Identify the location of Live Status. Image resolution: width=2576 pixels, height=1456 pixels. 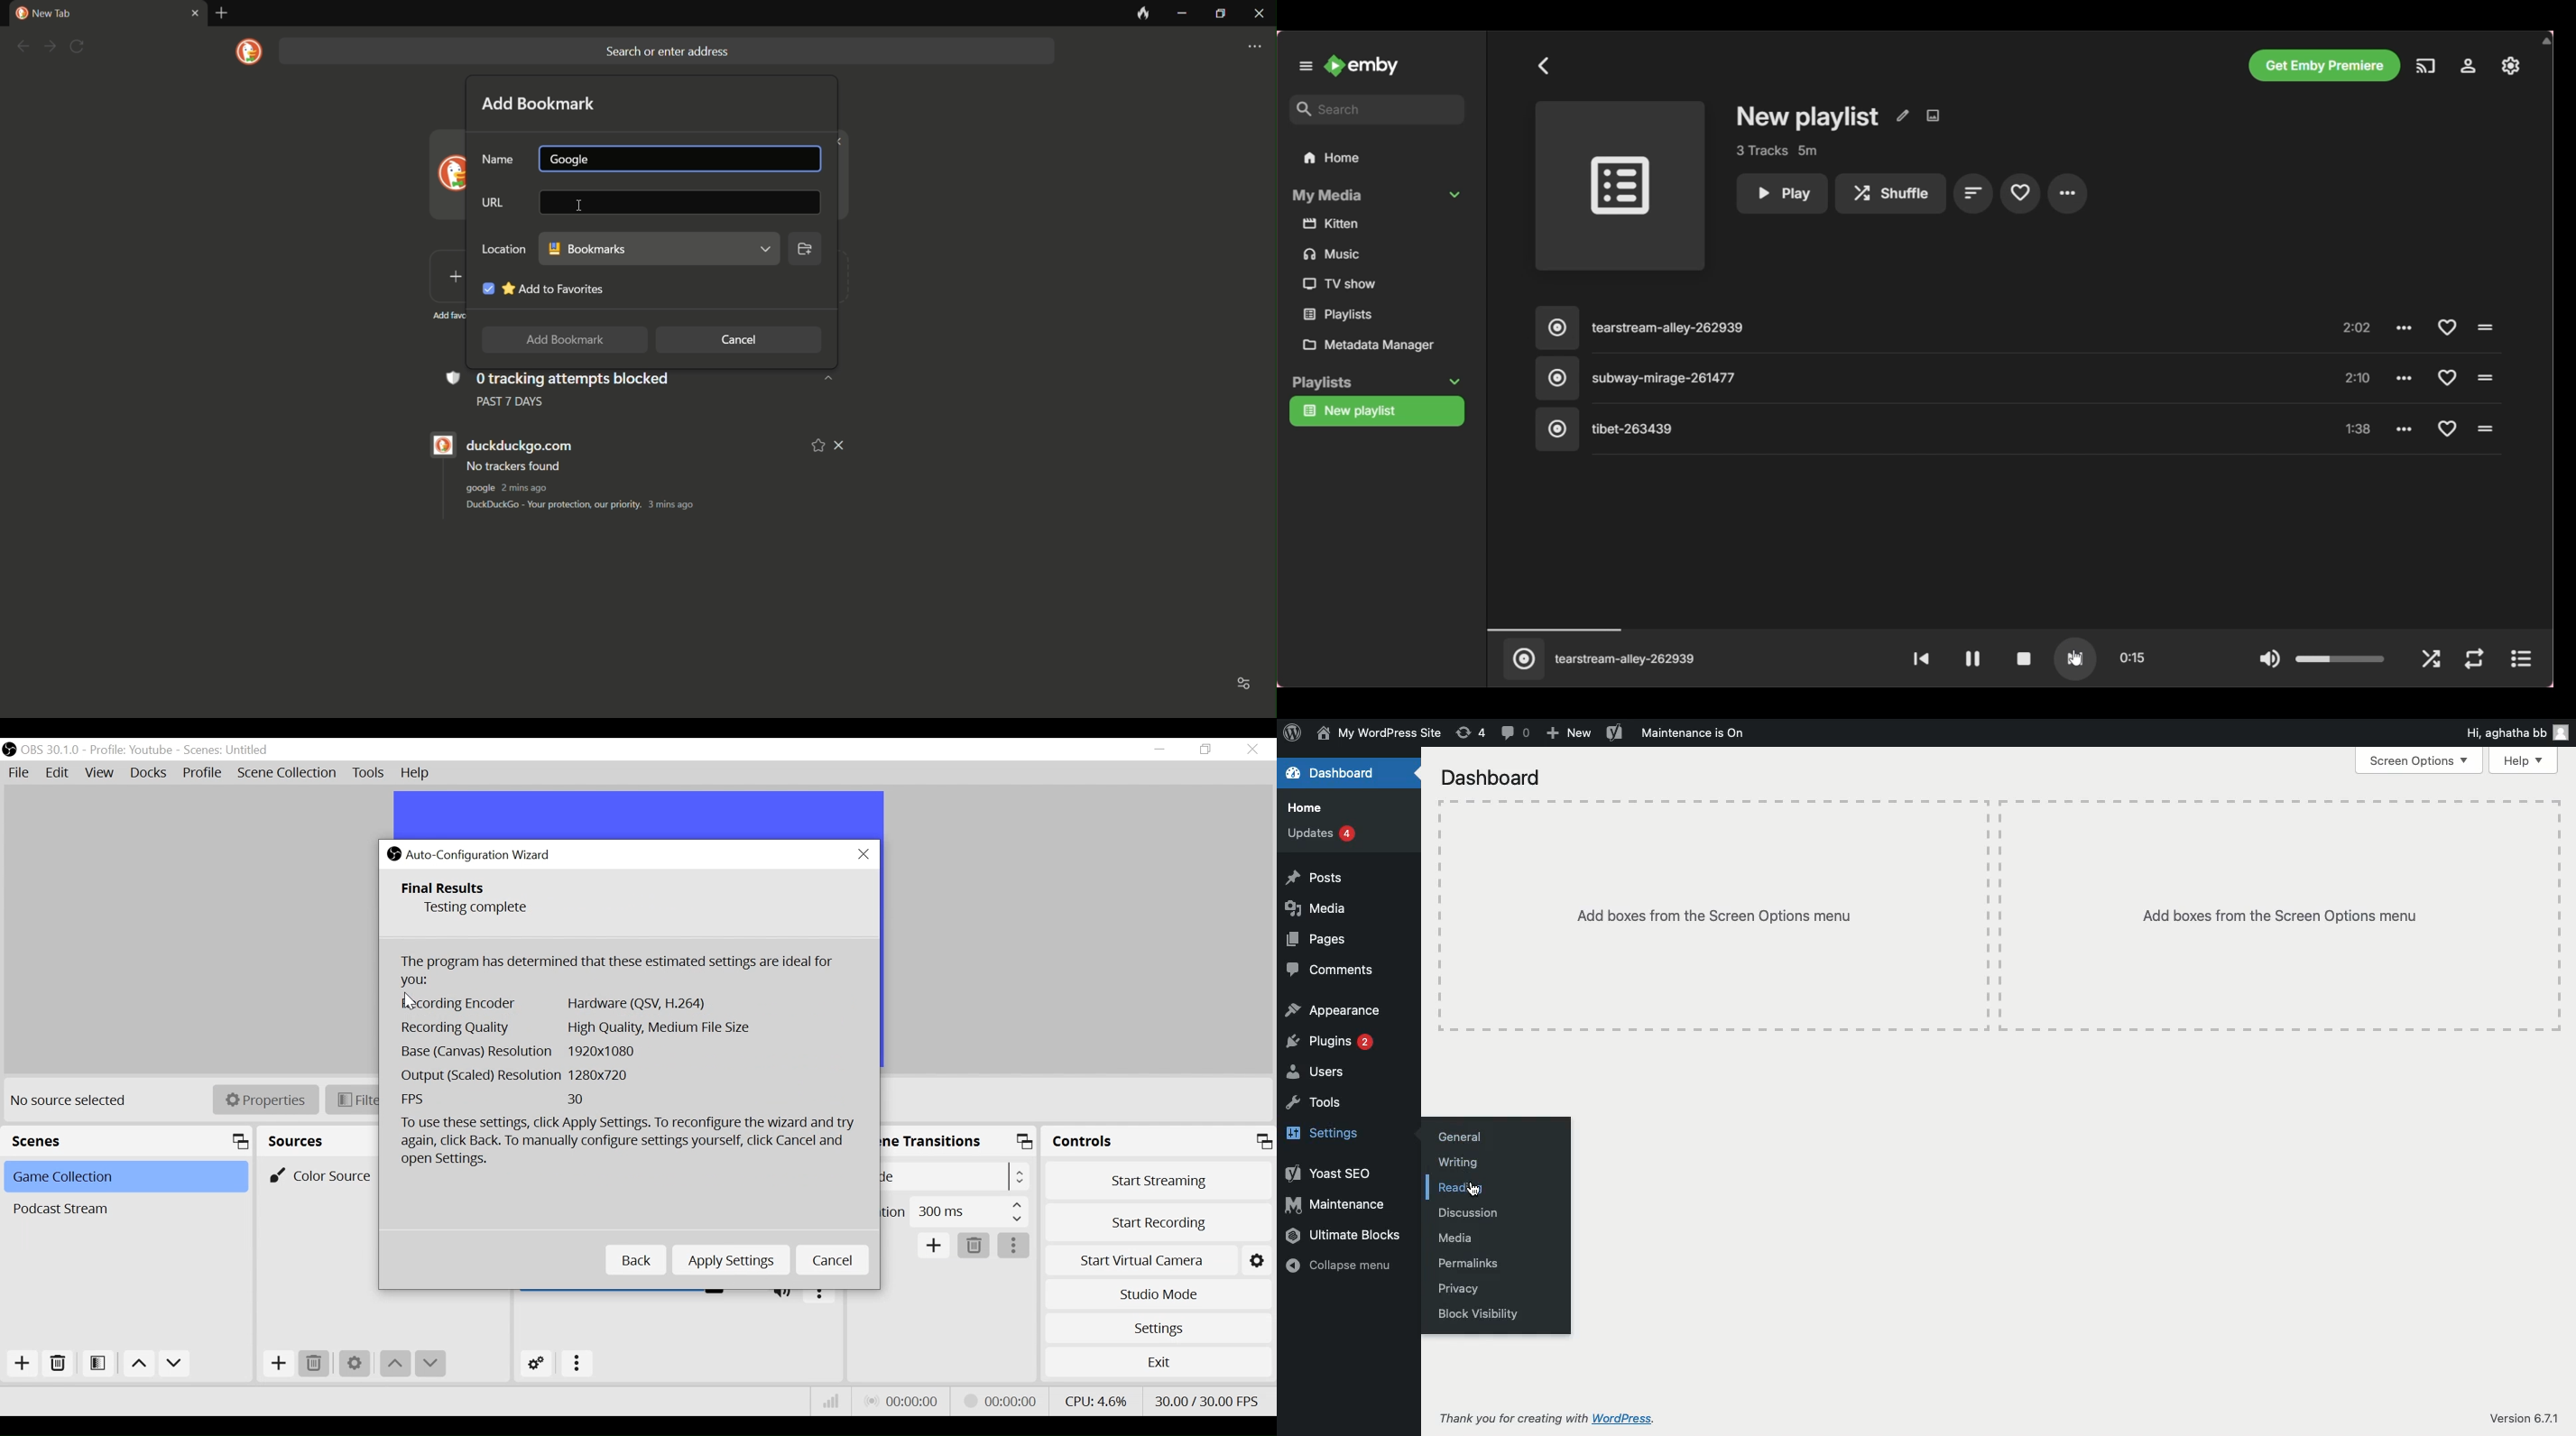
(903, 1401).